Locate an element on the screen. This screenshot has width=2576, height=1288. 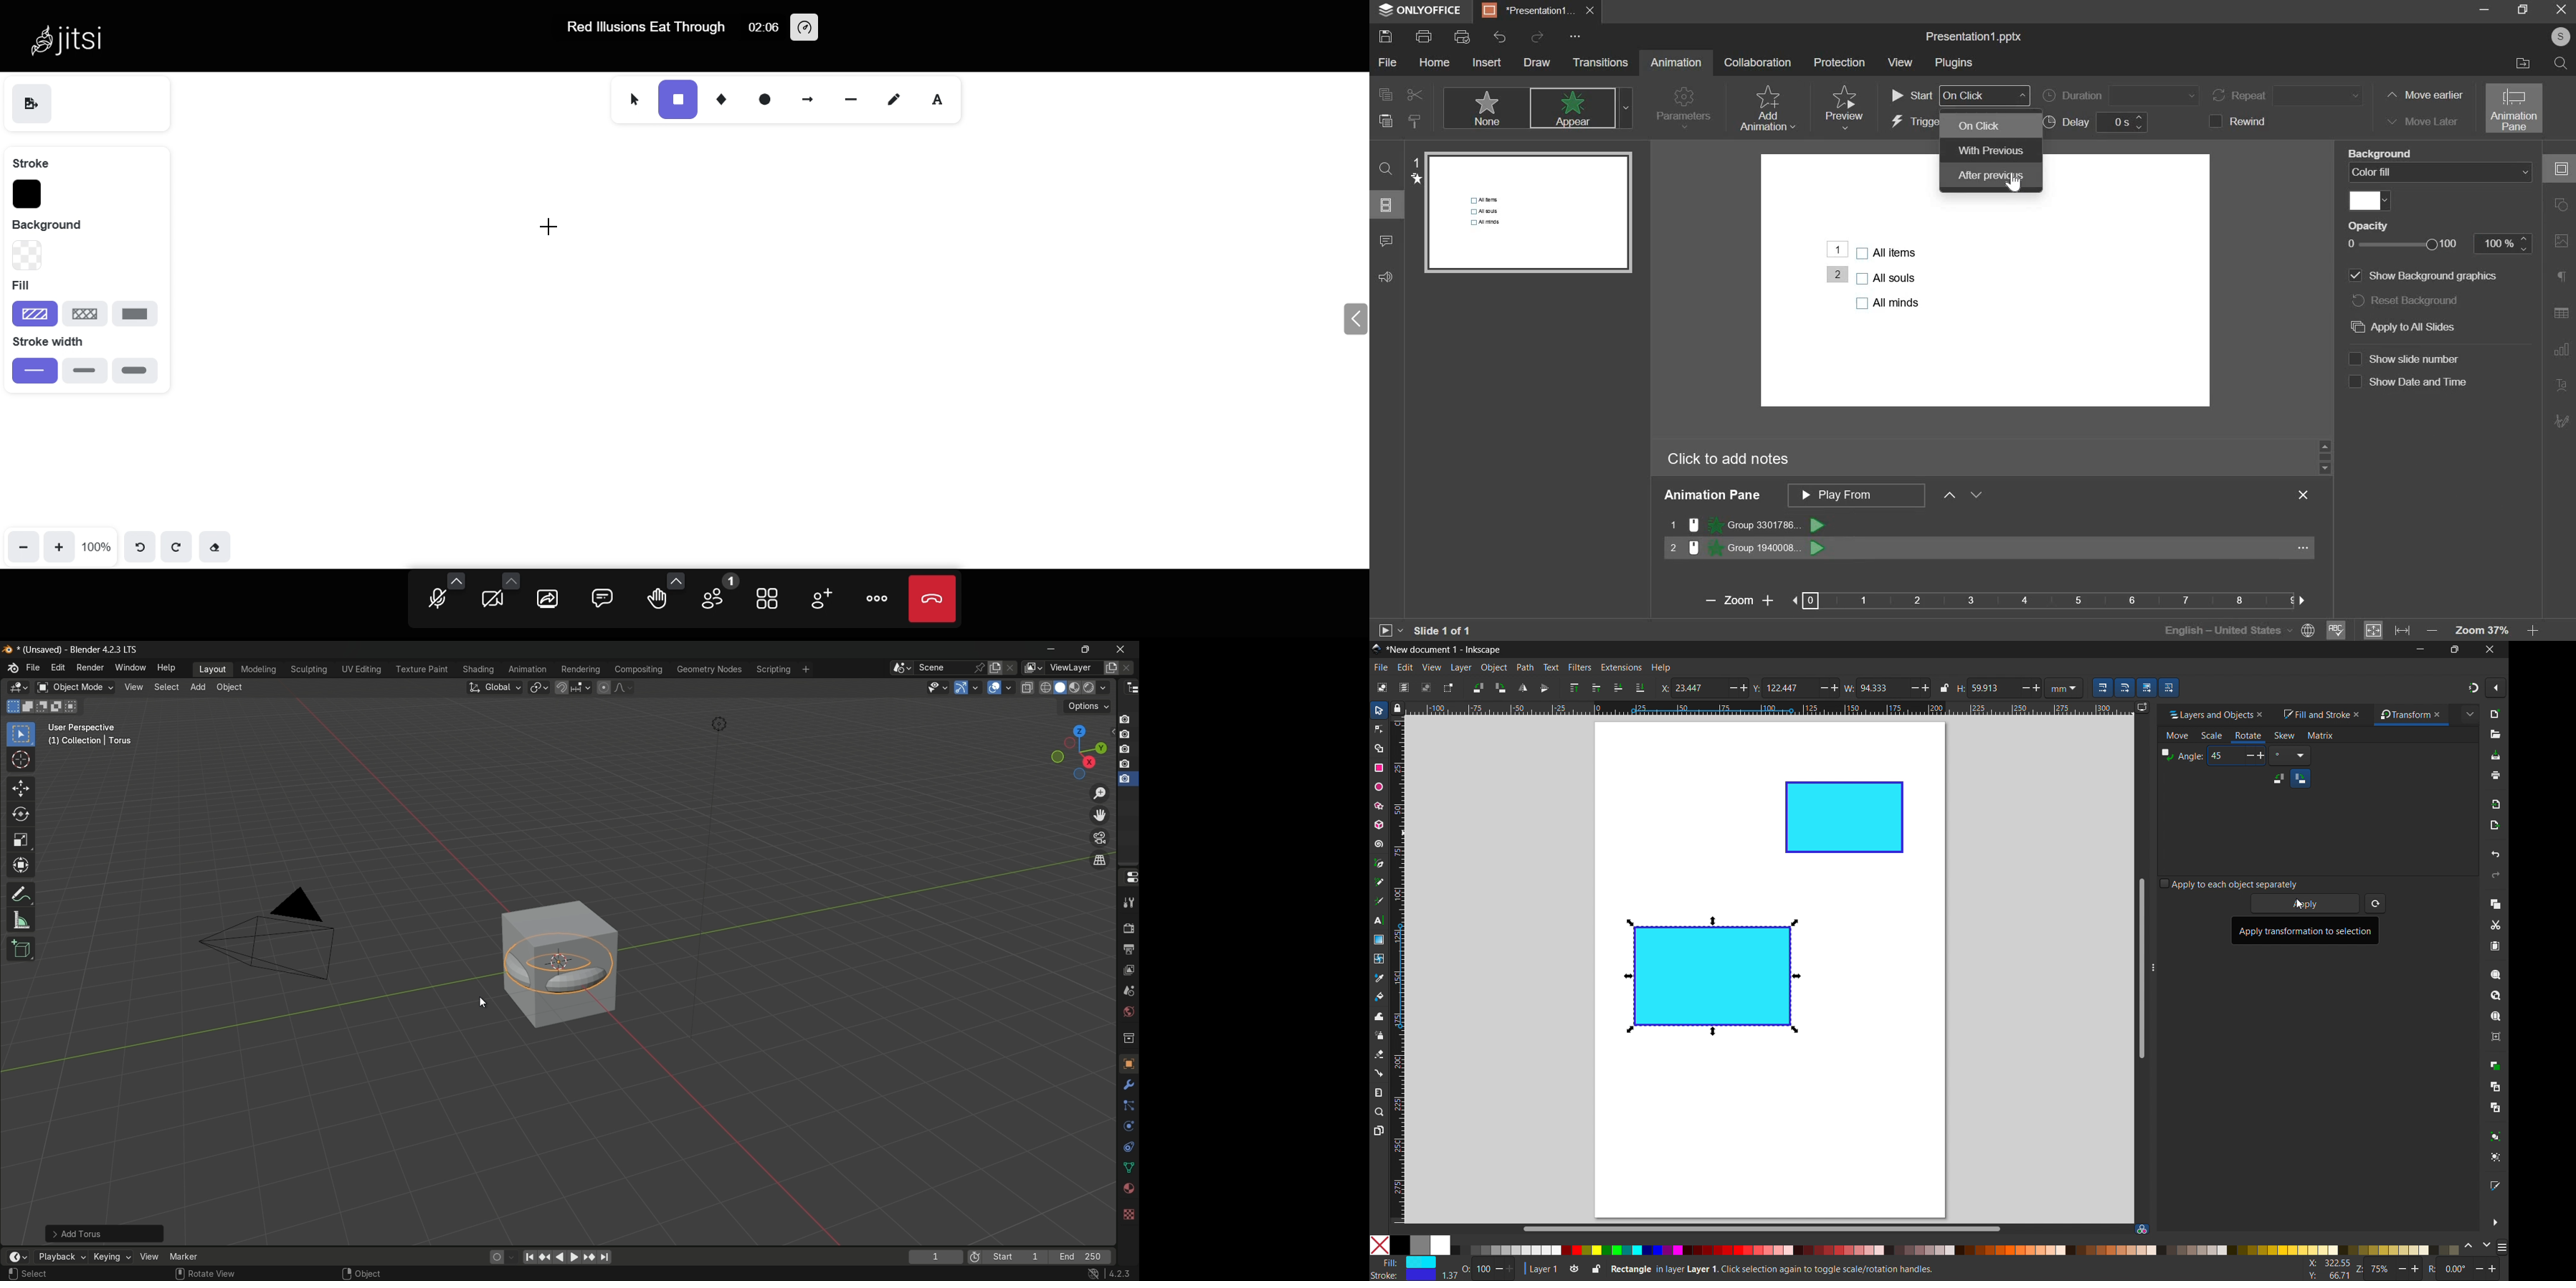
collection is located at coordinates (1128, 1038).